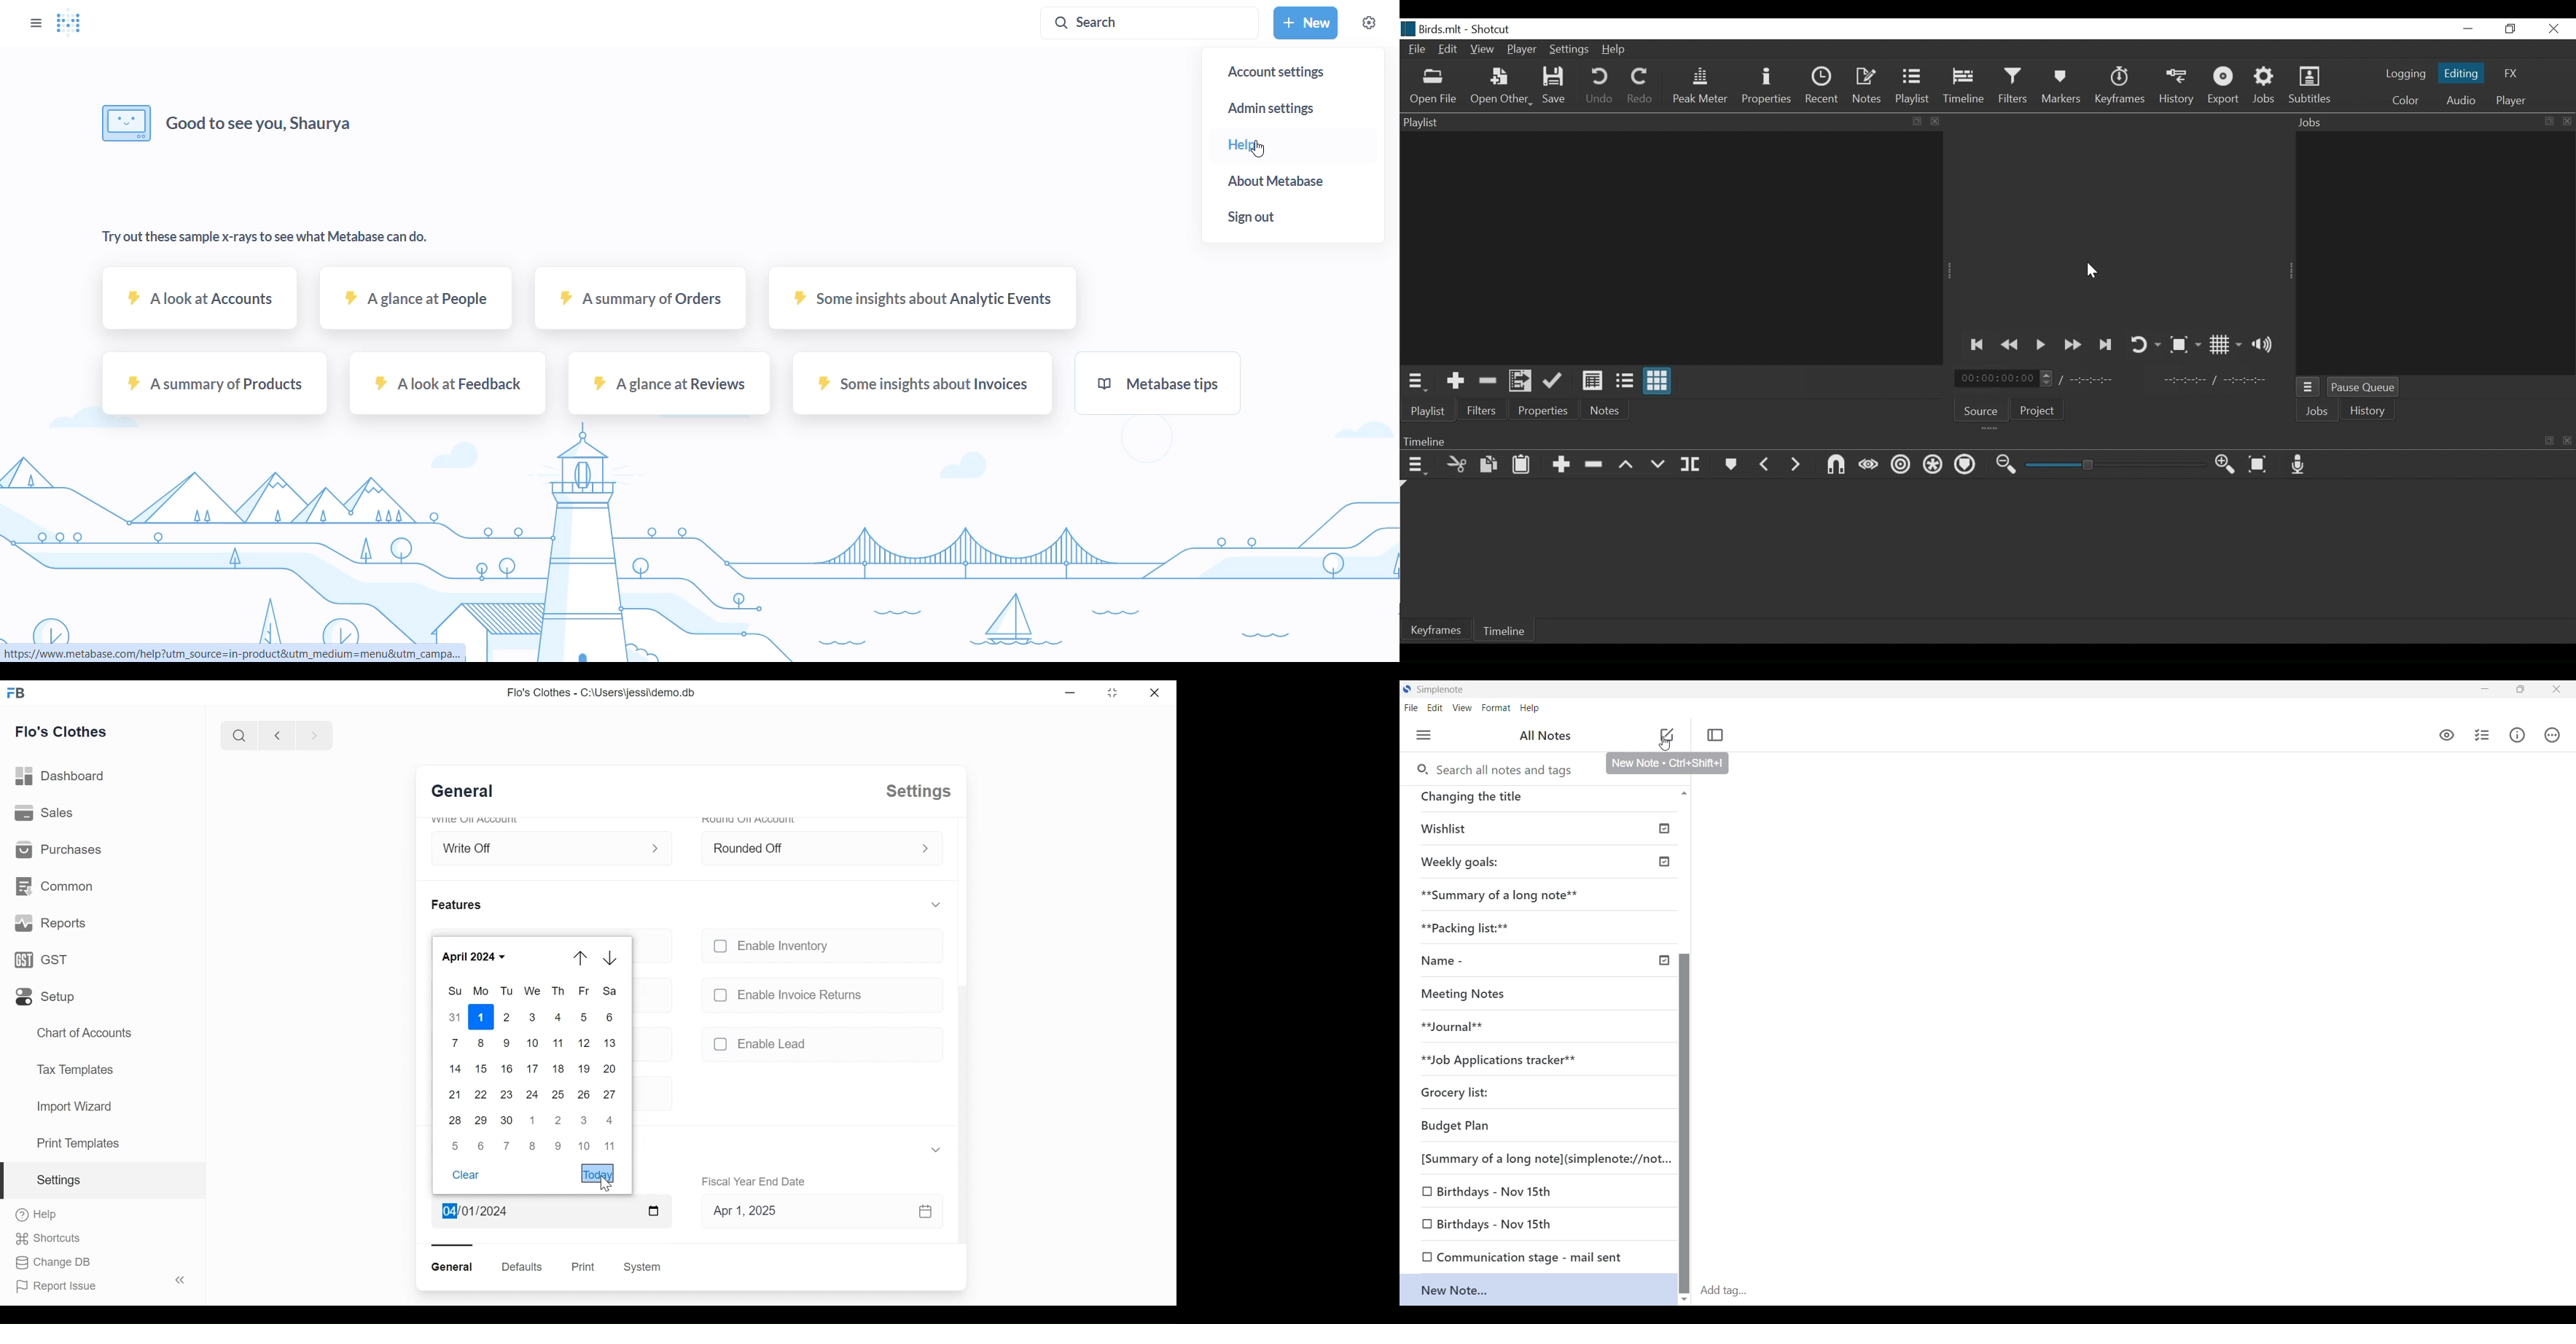 The width and height of the screenshot is (2576, 1344). What do you see at coordinates (1822, 85) in the screenshot?
I see `Recent` at bounding box center [1822, 85].